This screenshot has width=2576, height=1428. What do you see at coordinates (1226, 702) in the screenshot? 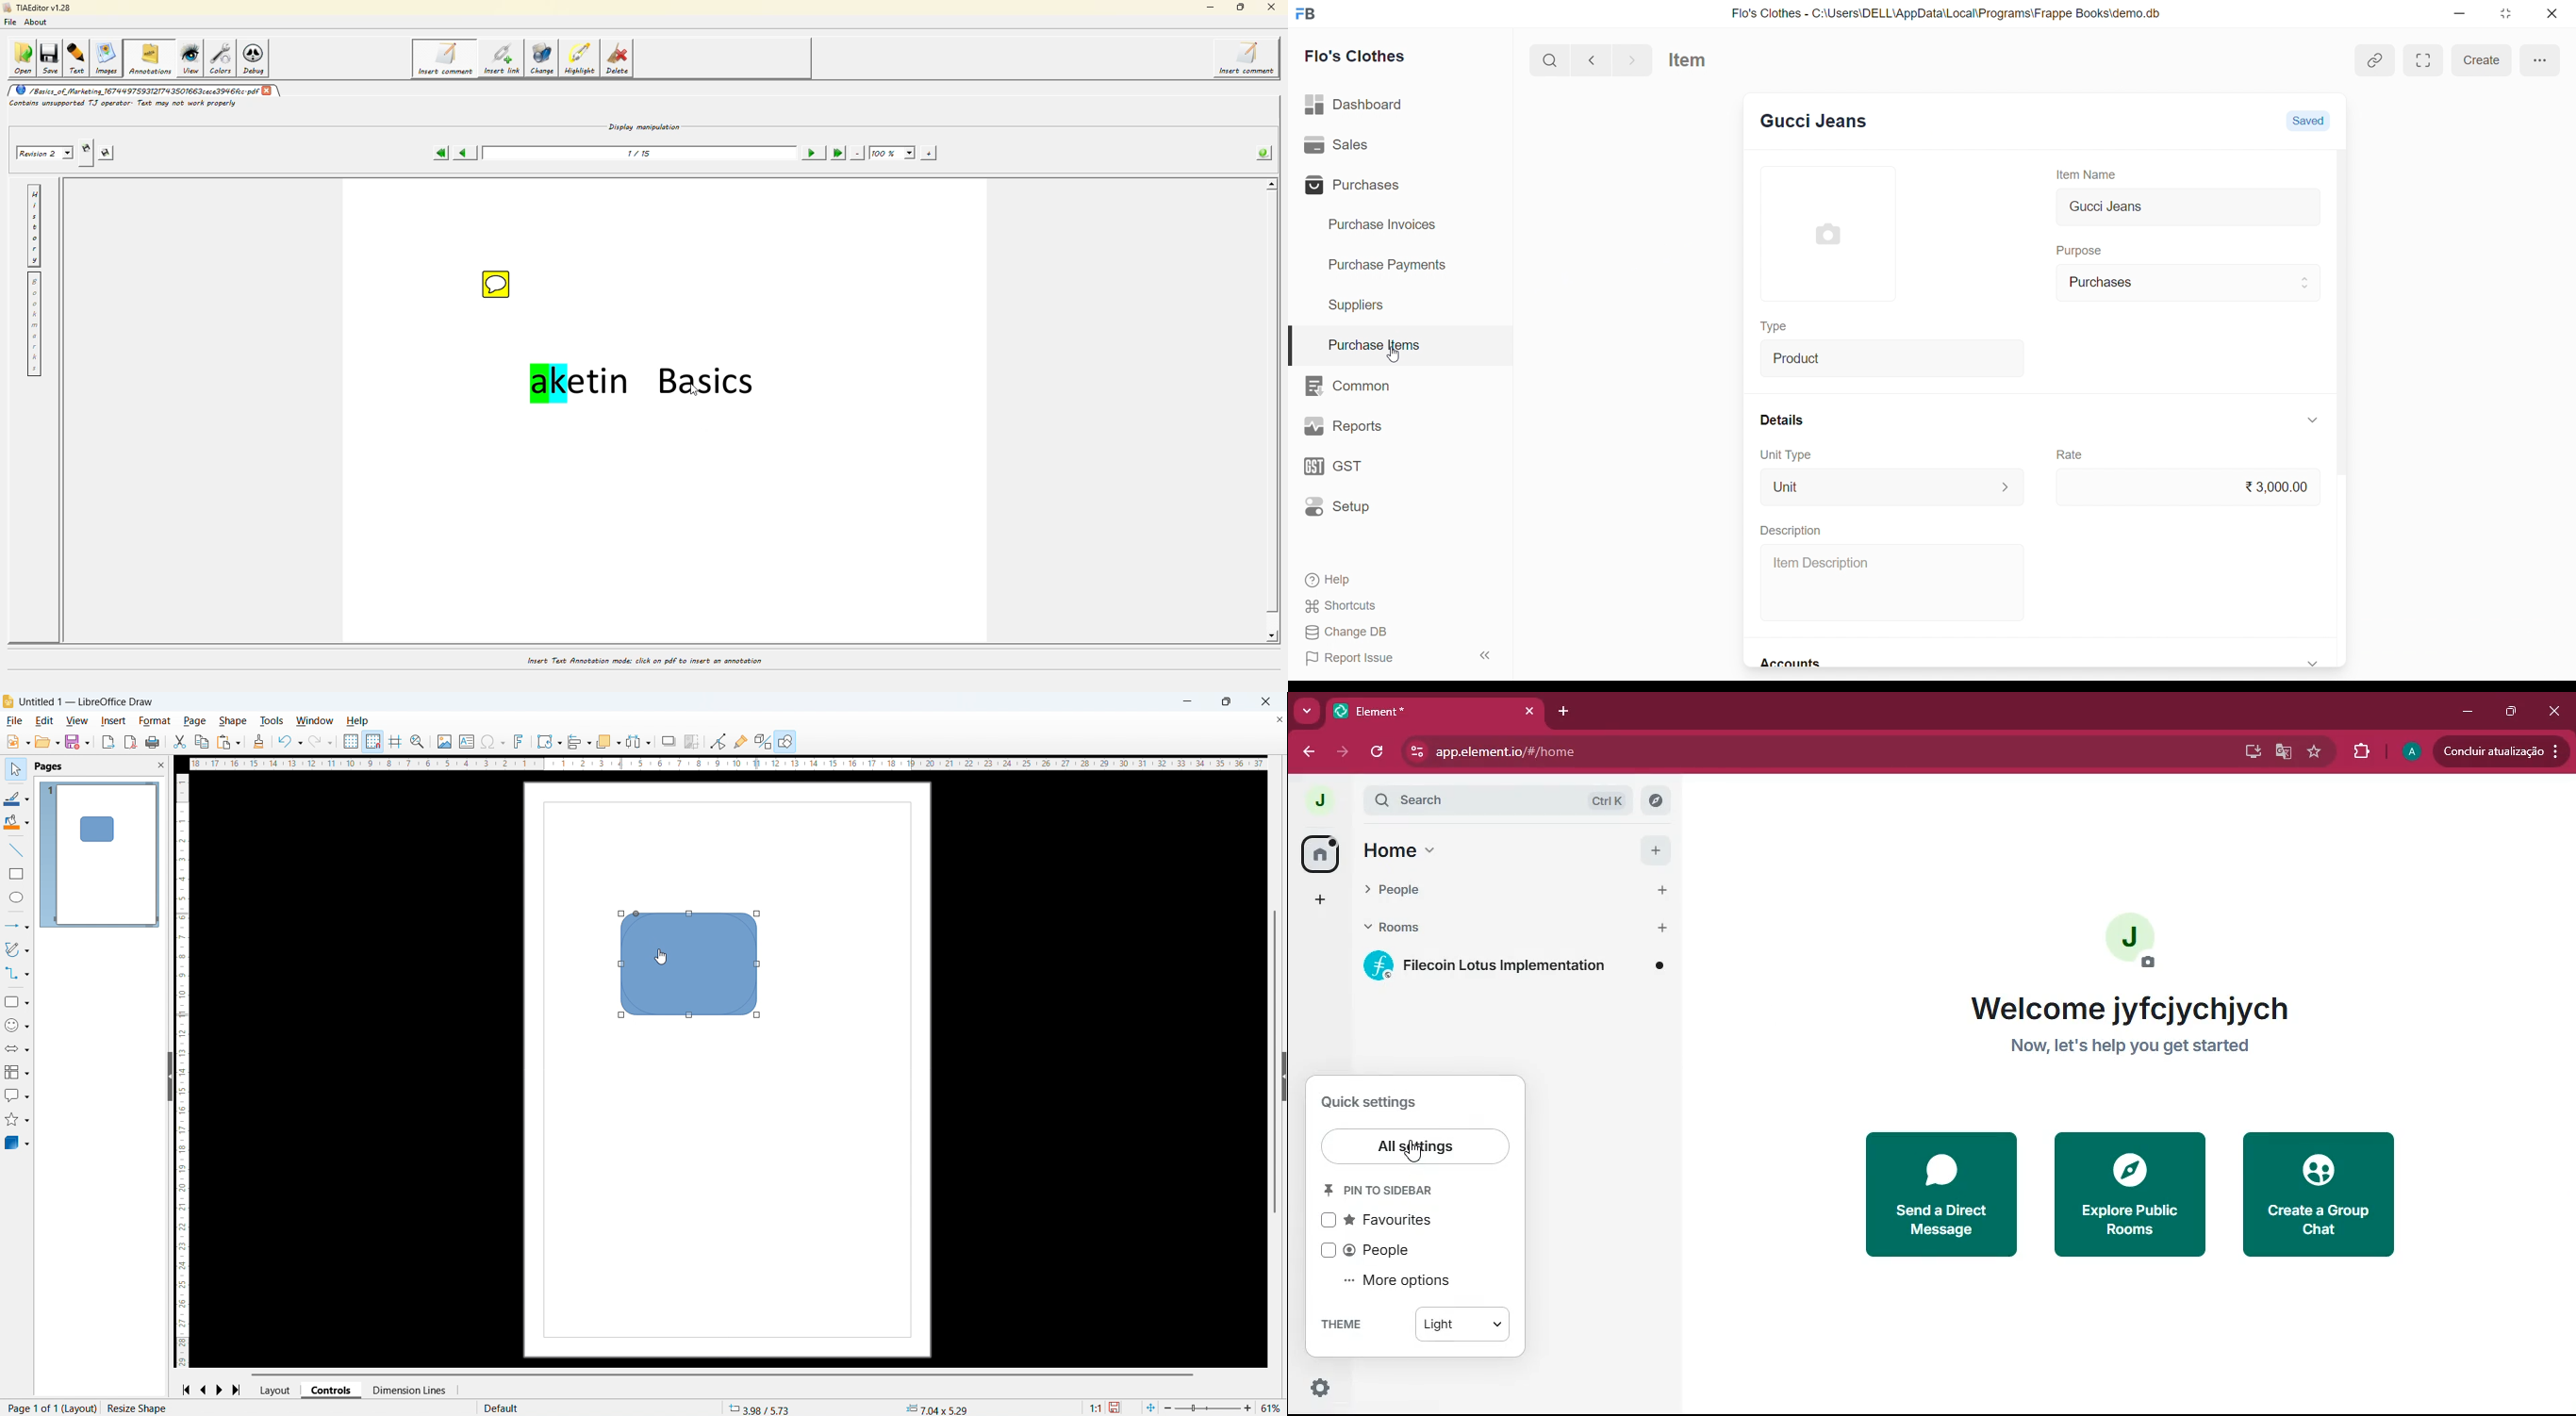
I see `maximise ` at bounding box center [1226, 702].